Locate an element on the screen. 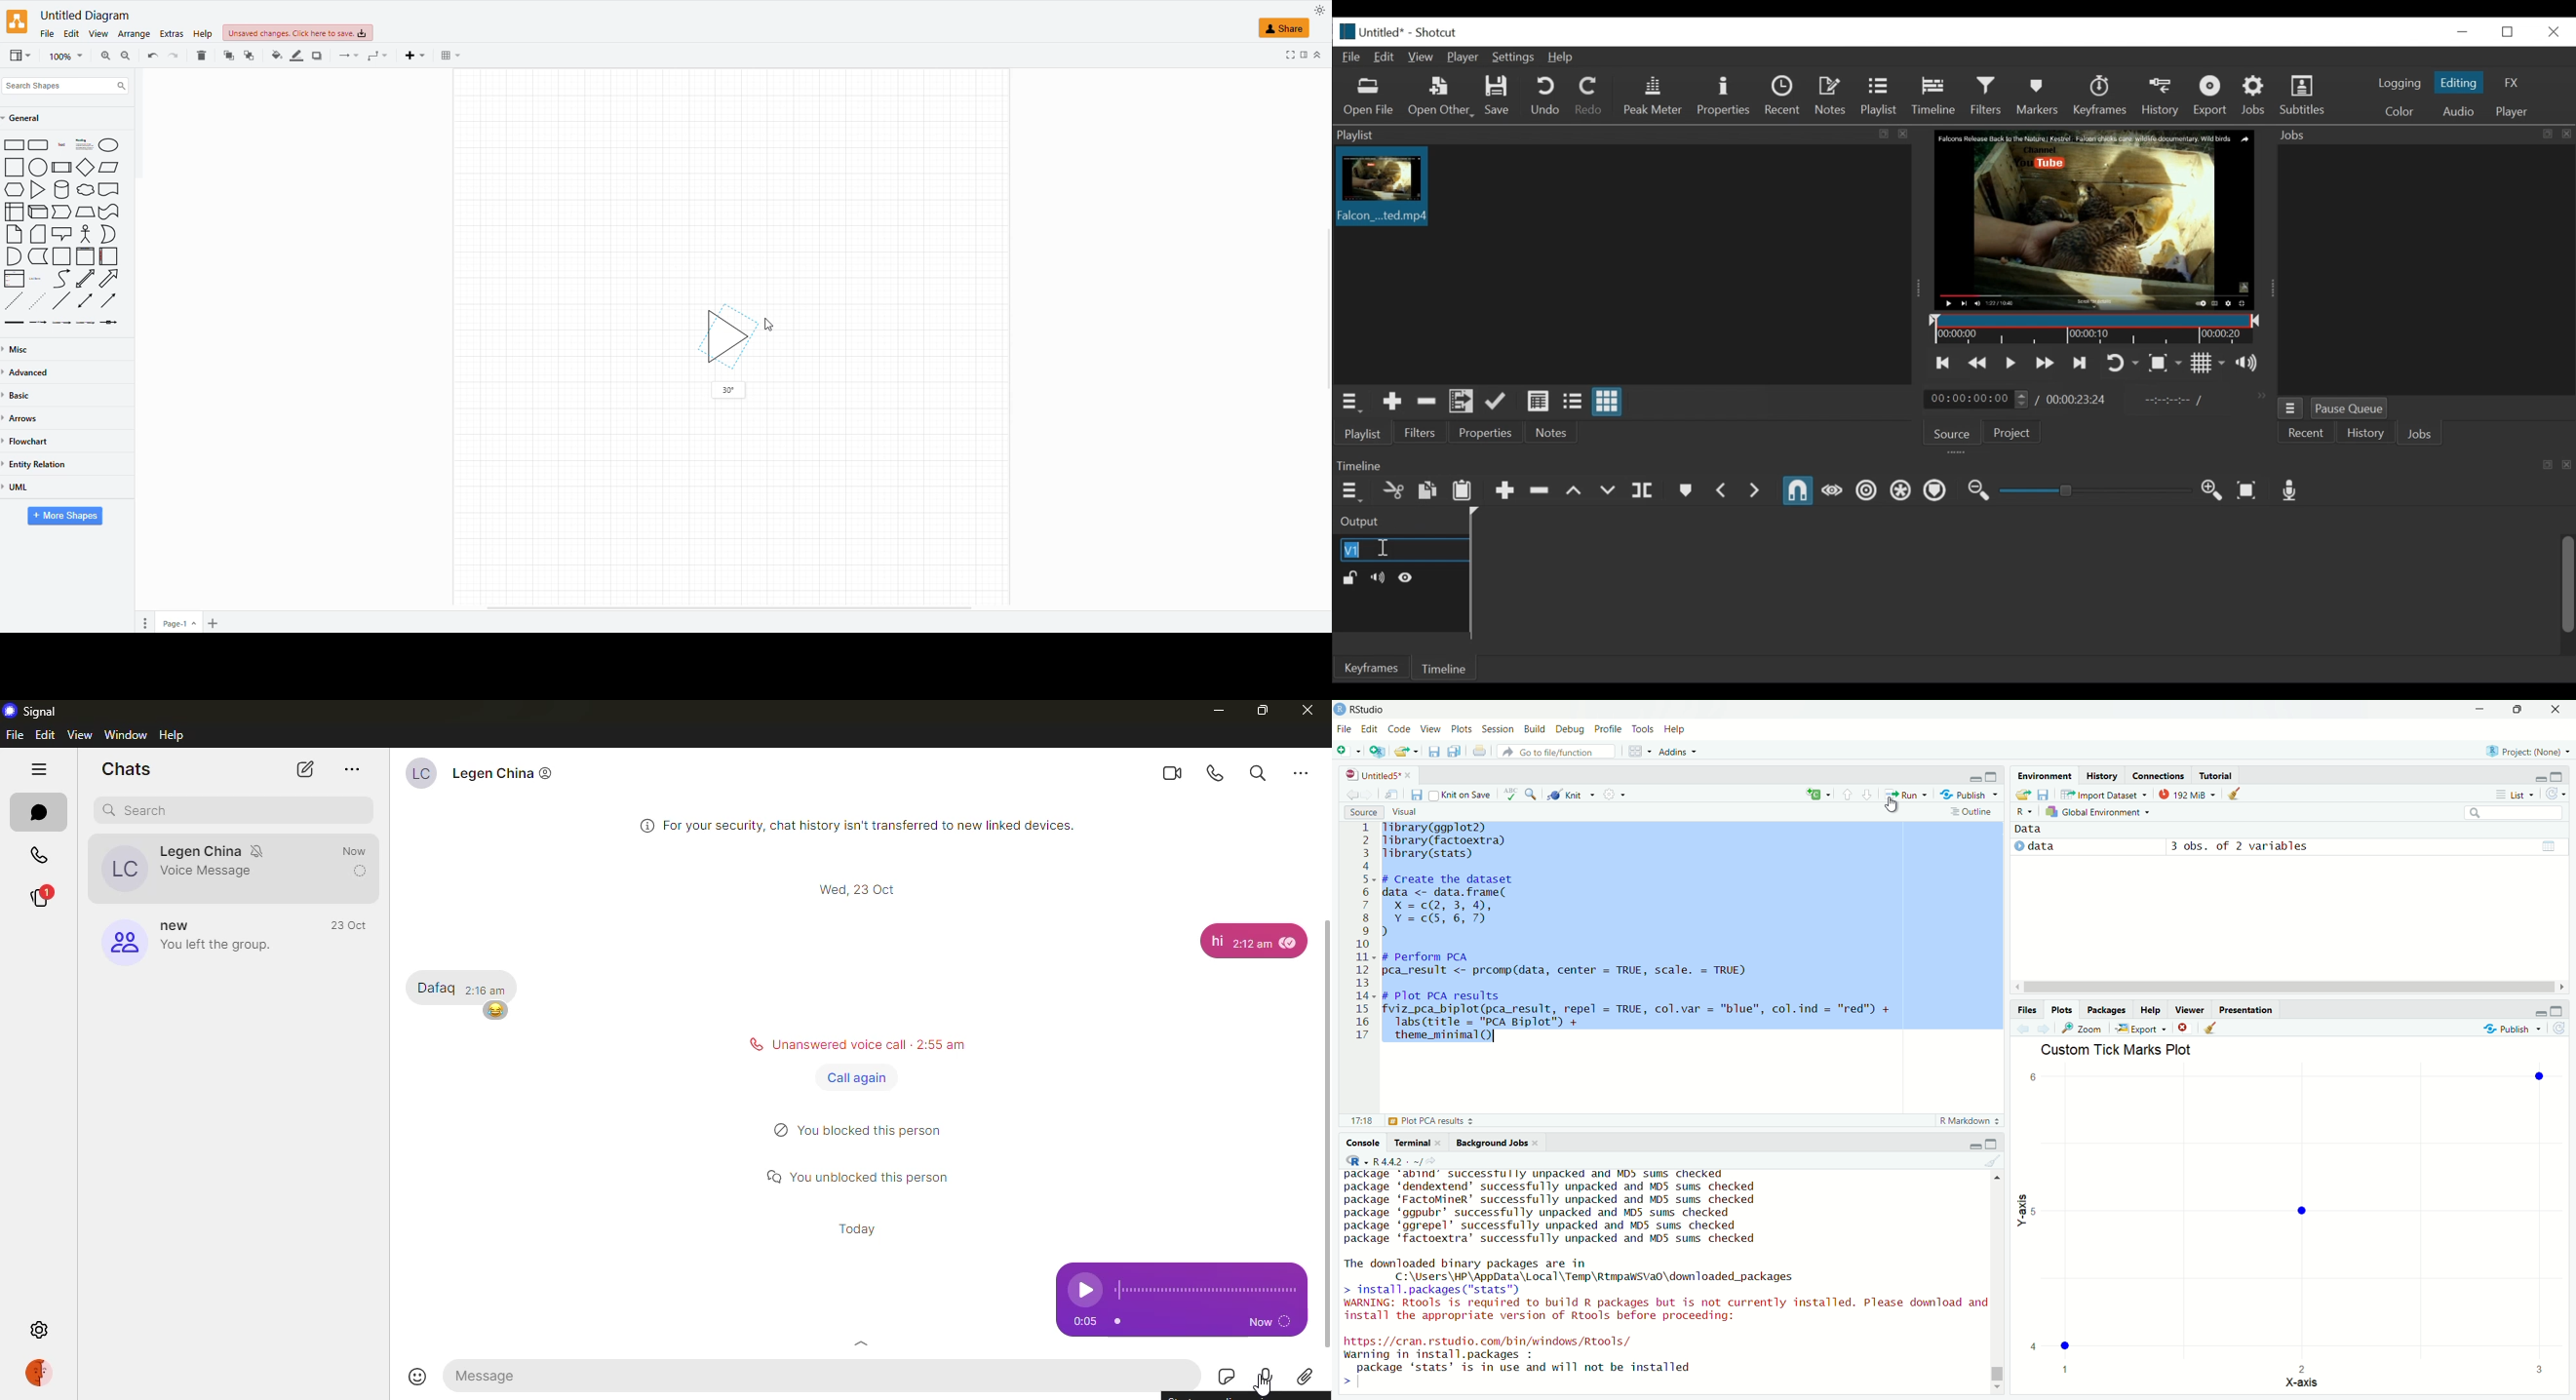 The height and width of the screenshot is (1400, 2576). File Icon is located at coordinates (38, 234).